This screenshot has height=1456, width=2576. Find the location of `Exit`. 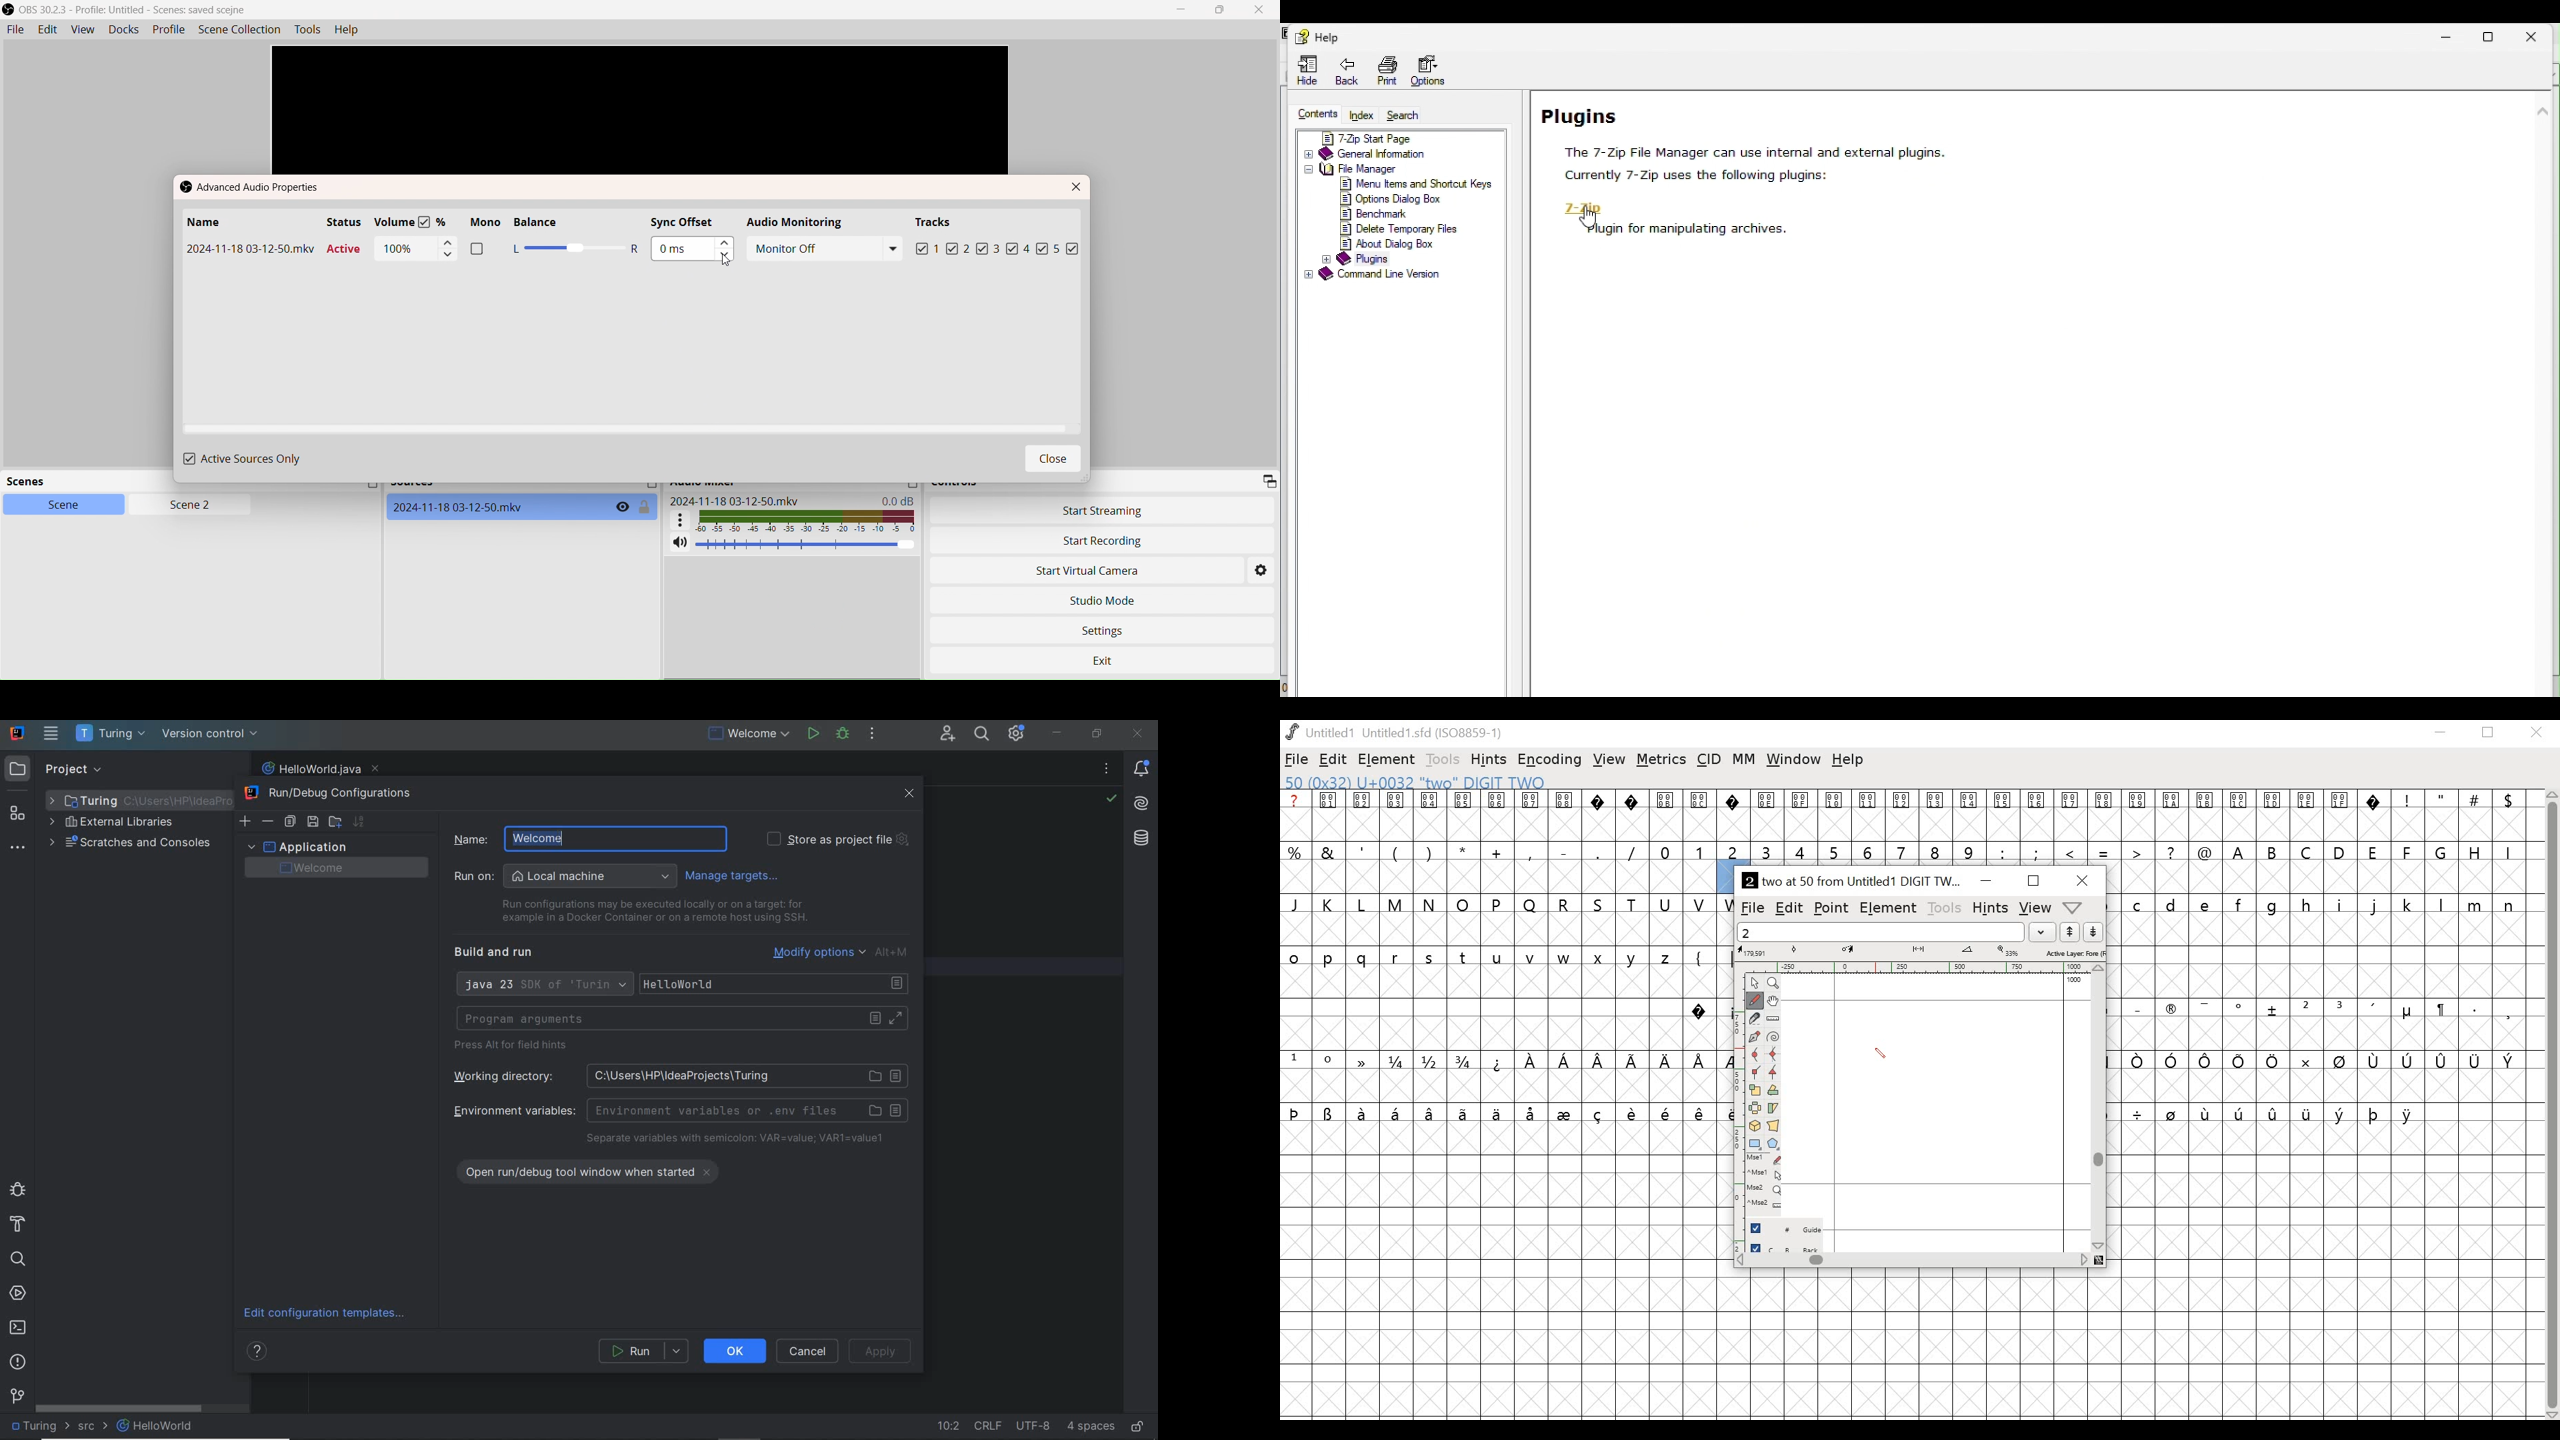

Exit is located at coordinates (1119, 656).